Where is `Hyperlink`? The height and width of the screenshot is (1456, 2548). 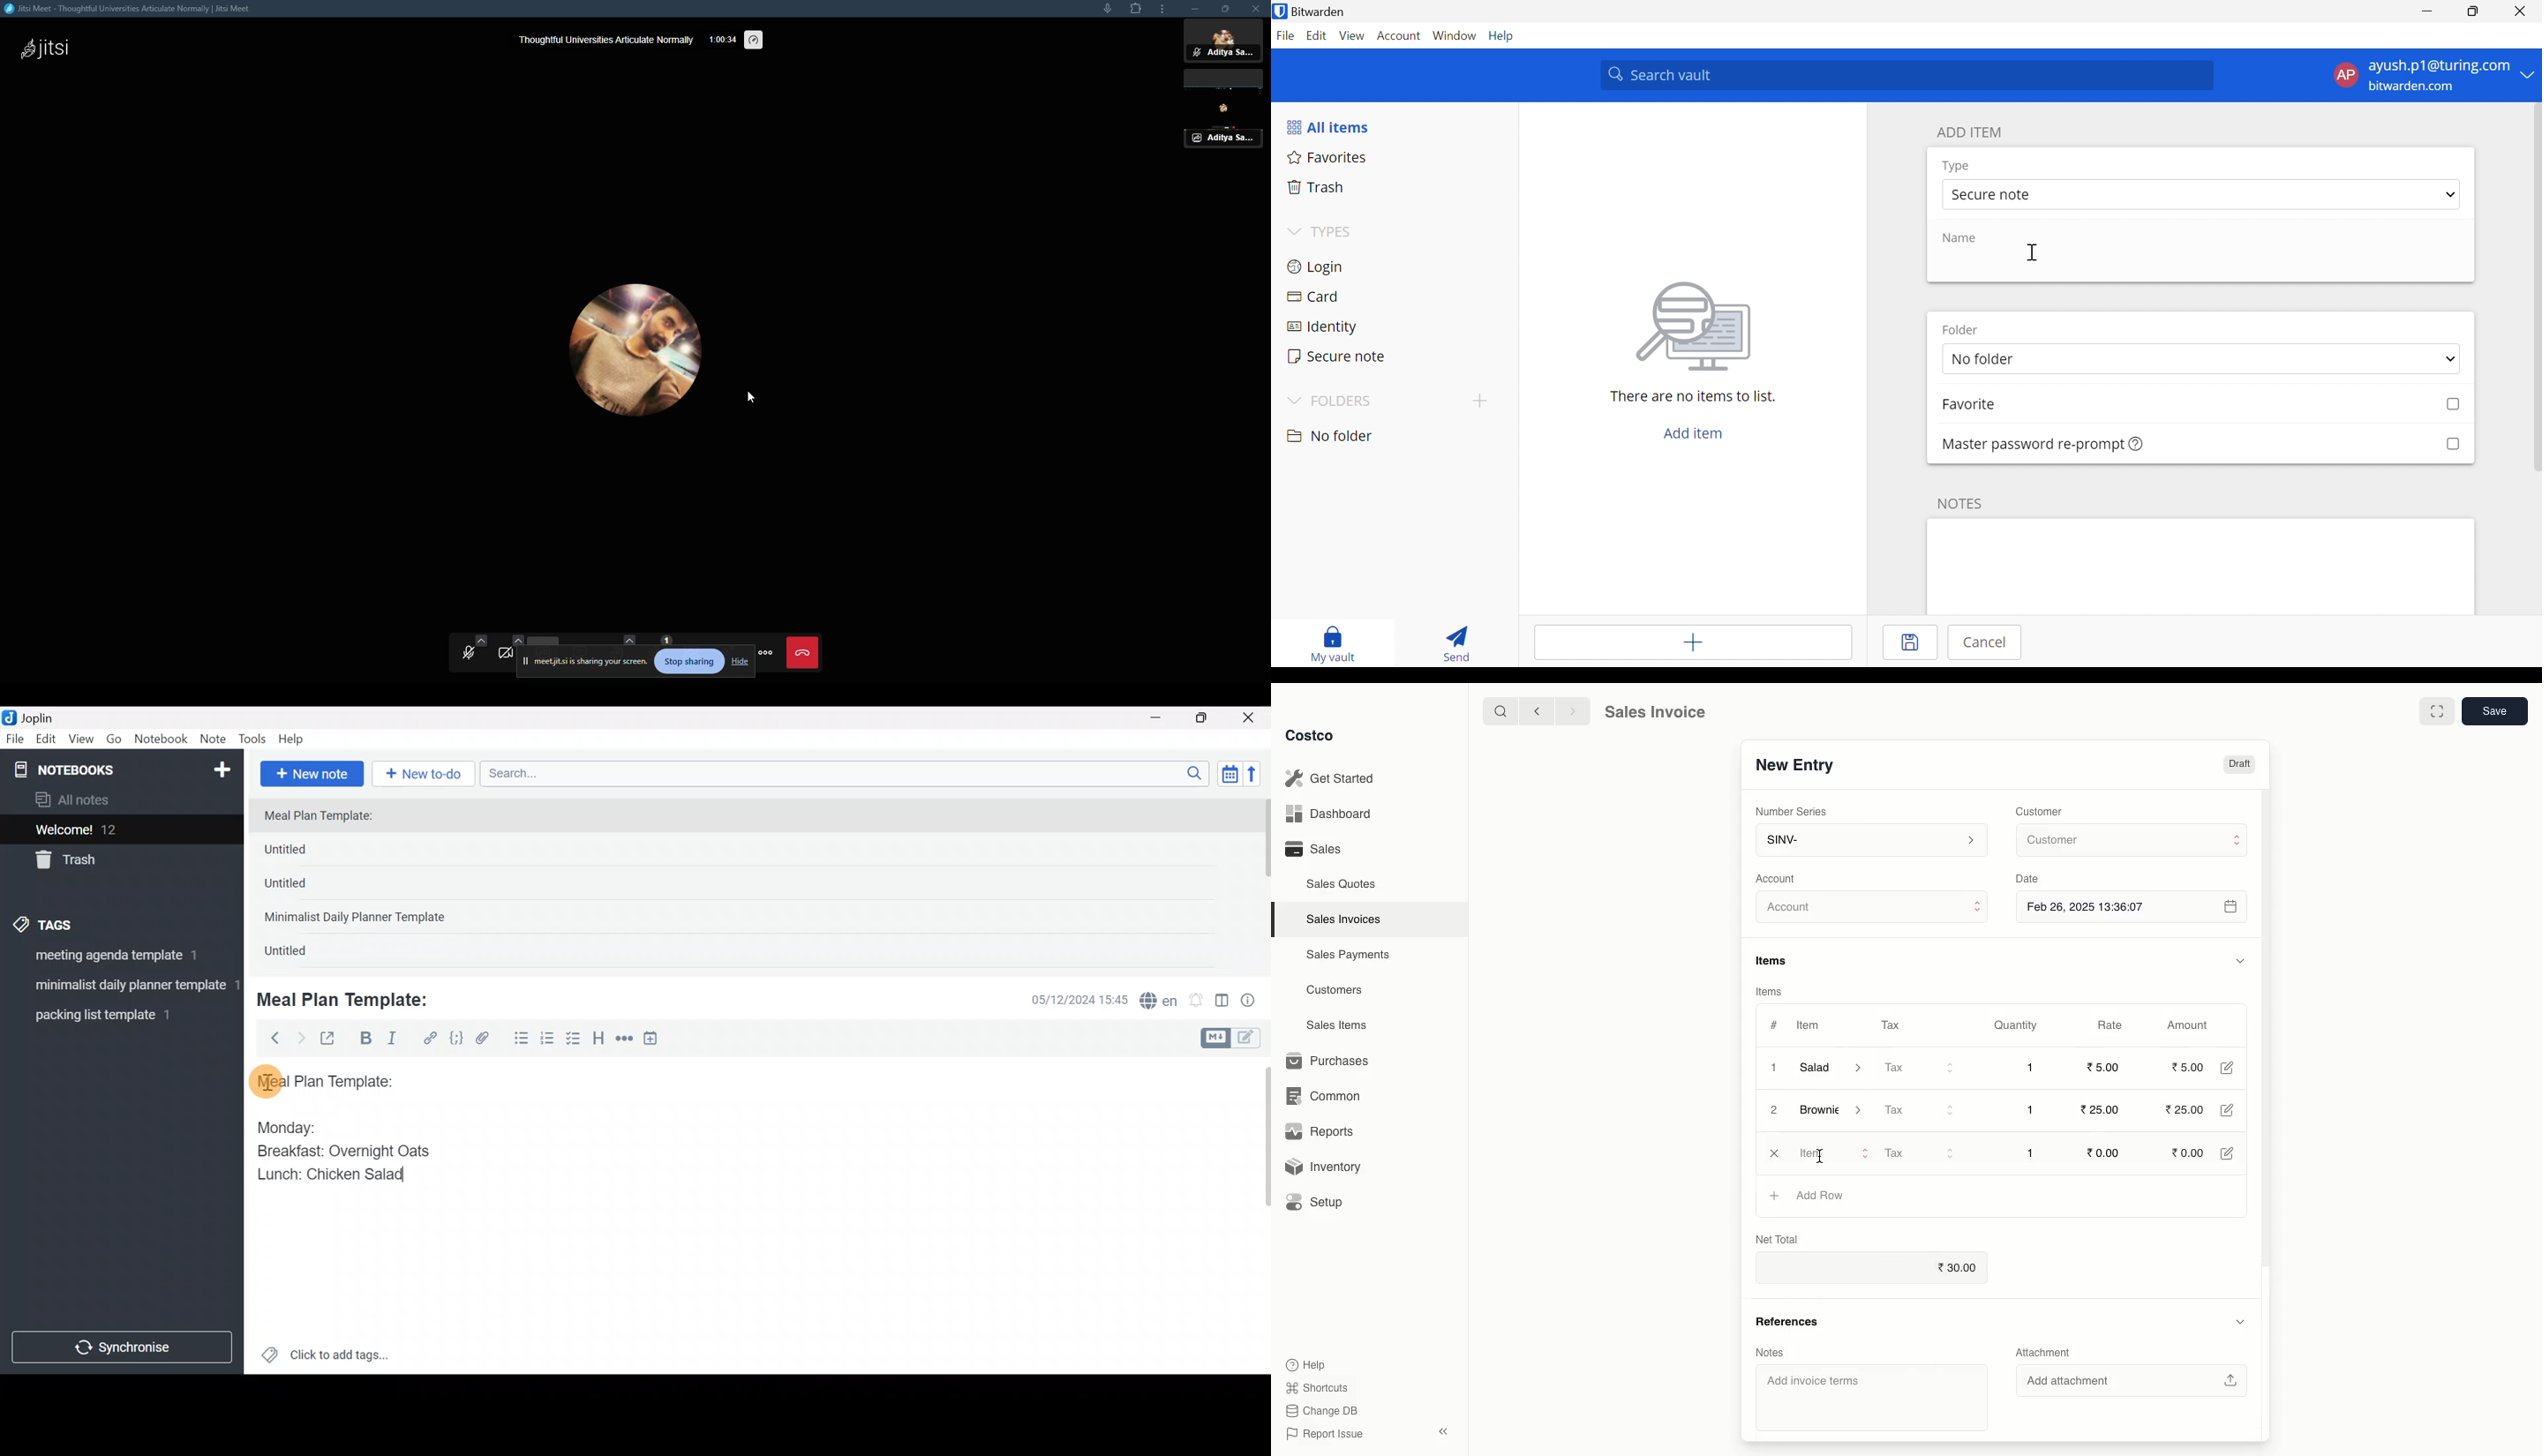 Hyperlink is located at coordinates (430, 1038).